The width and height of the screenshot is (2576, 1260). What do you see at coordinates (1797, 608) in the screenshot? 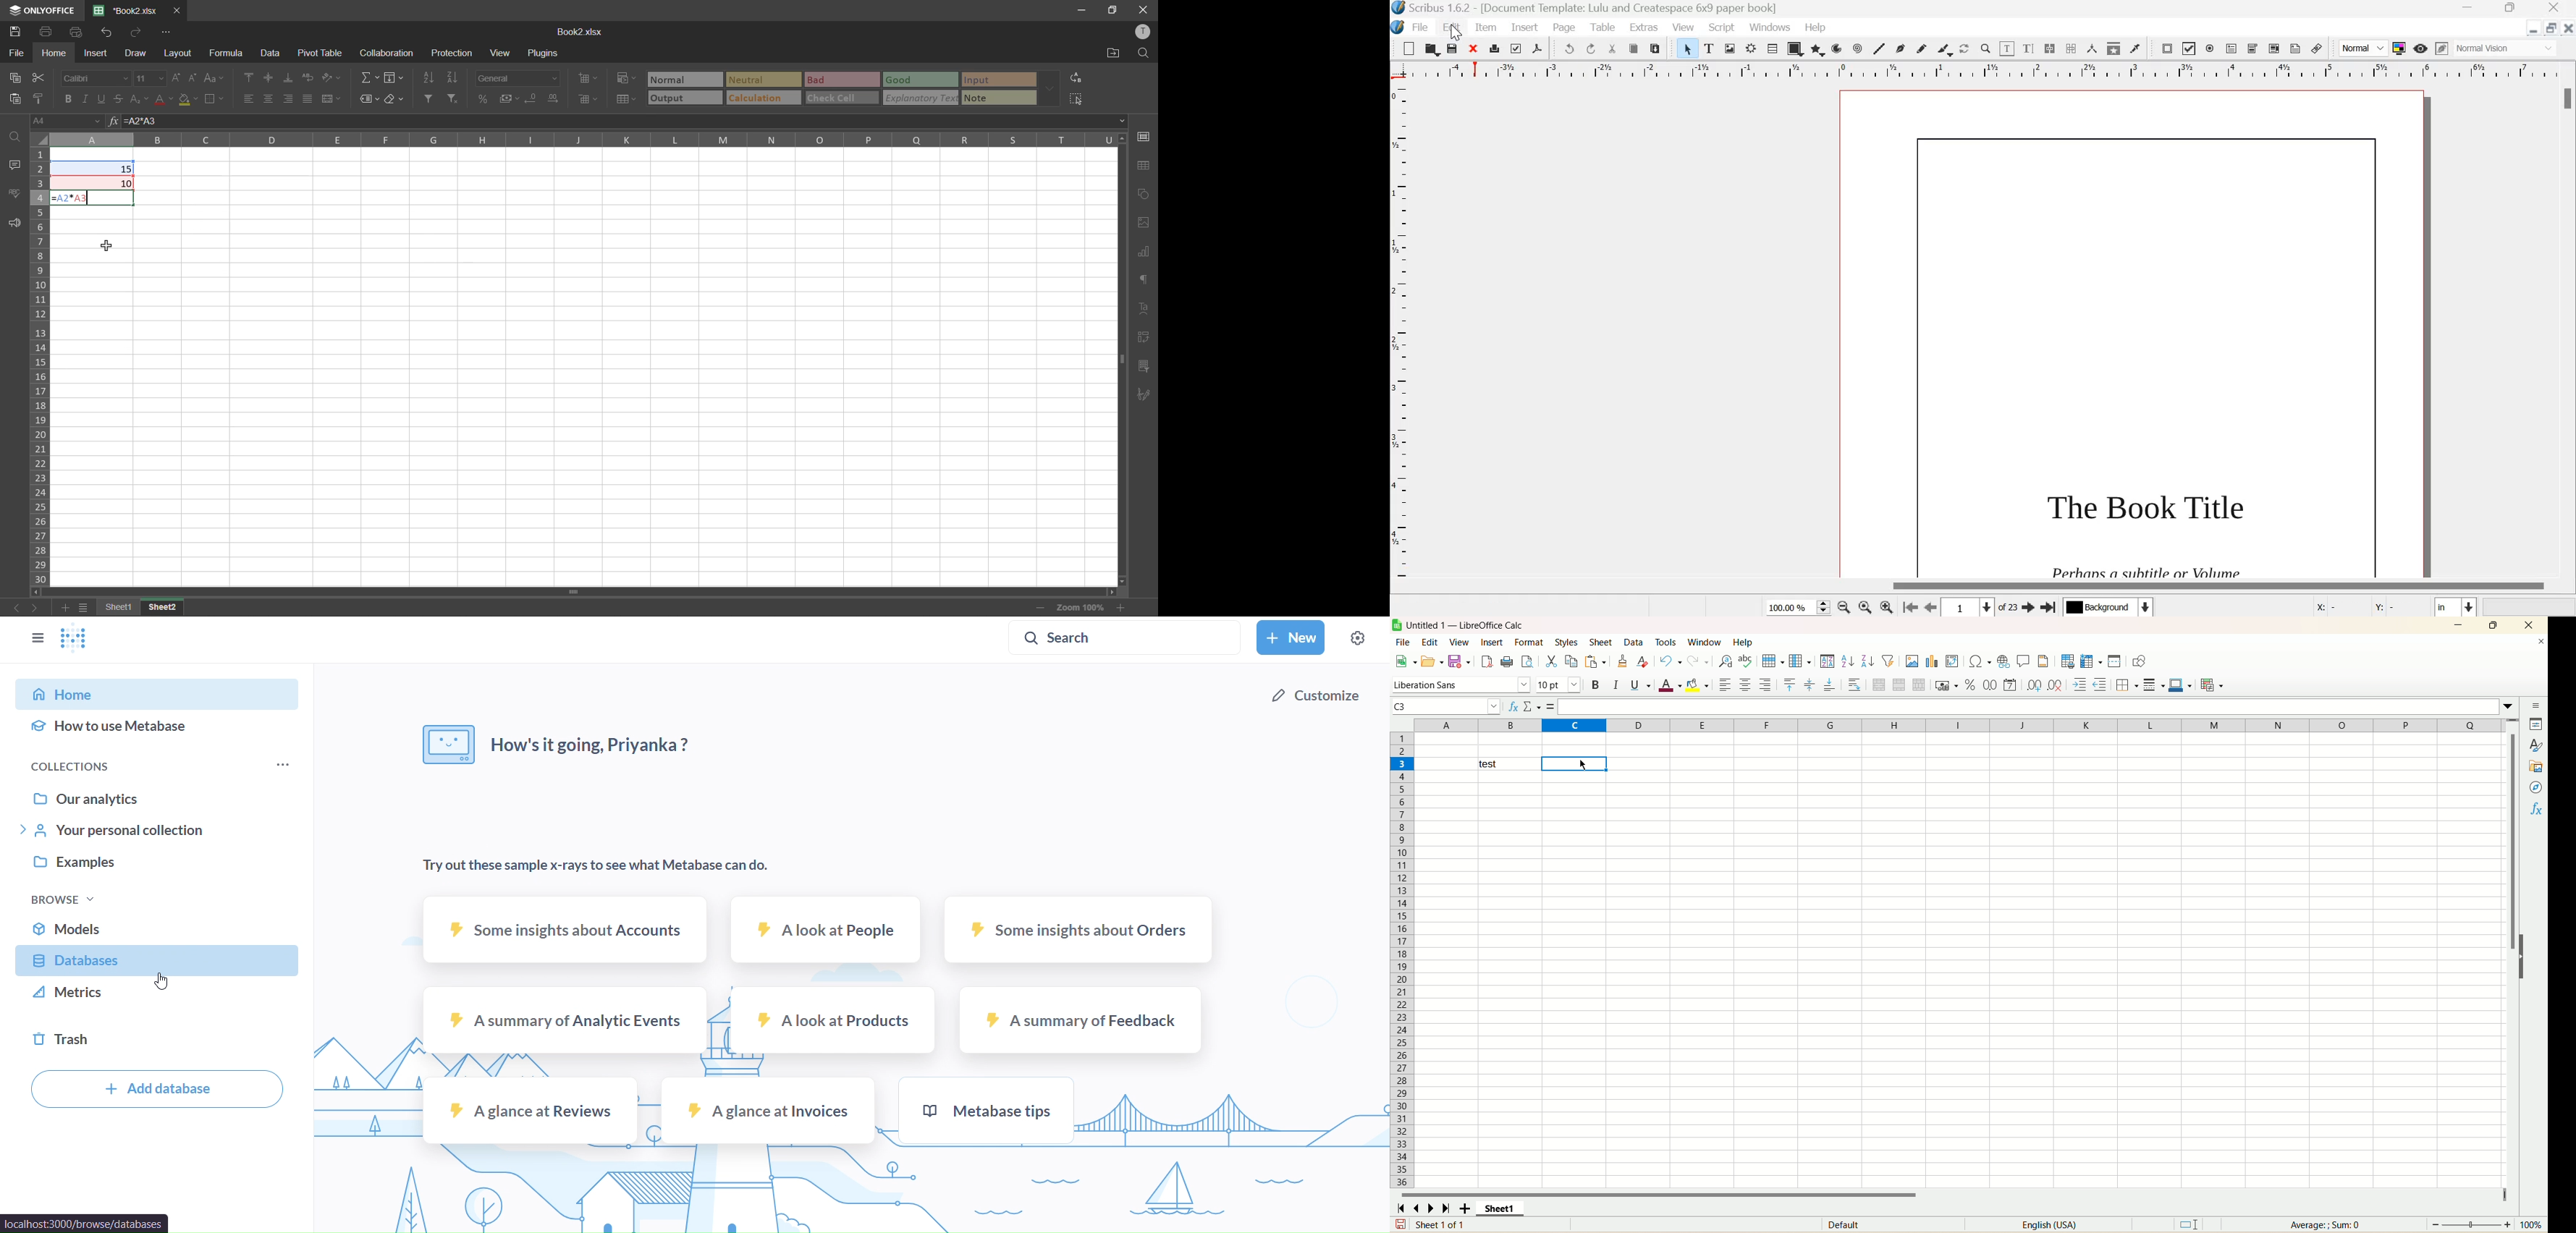
I see `current zoom level` at bounding box center [1797, 608].